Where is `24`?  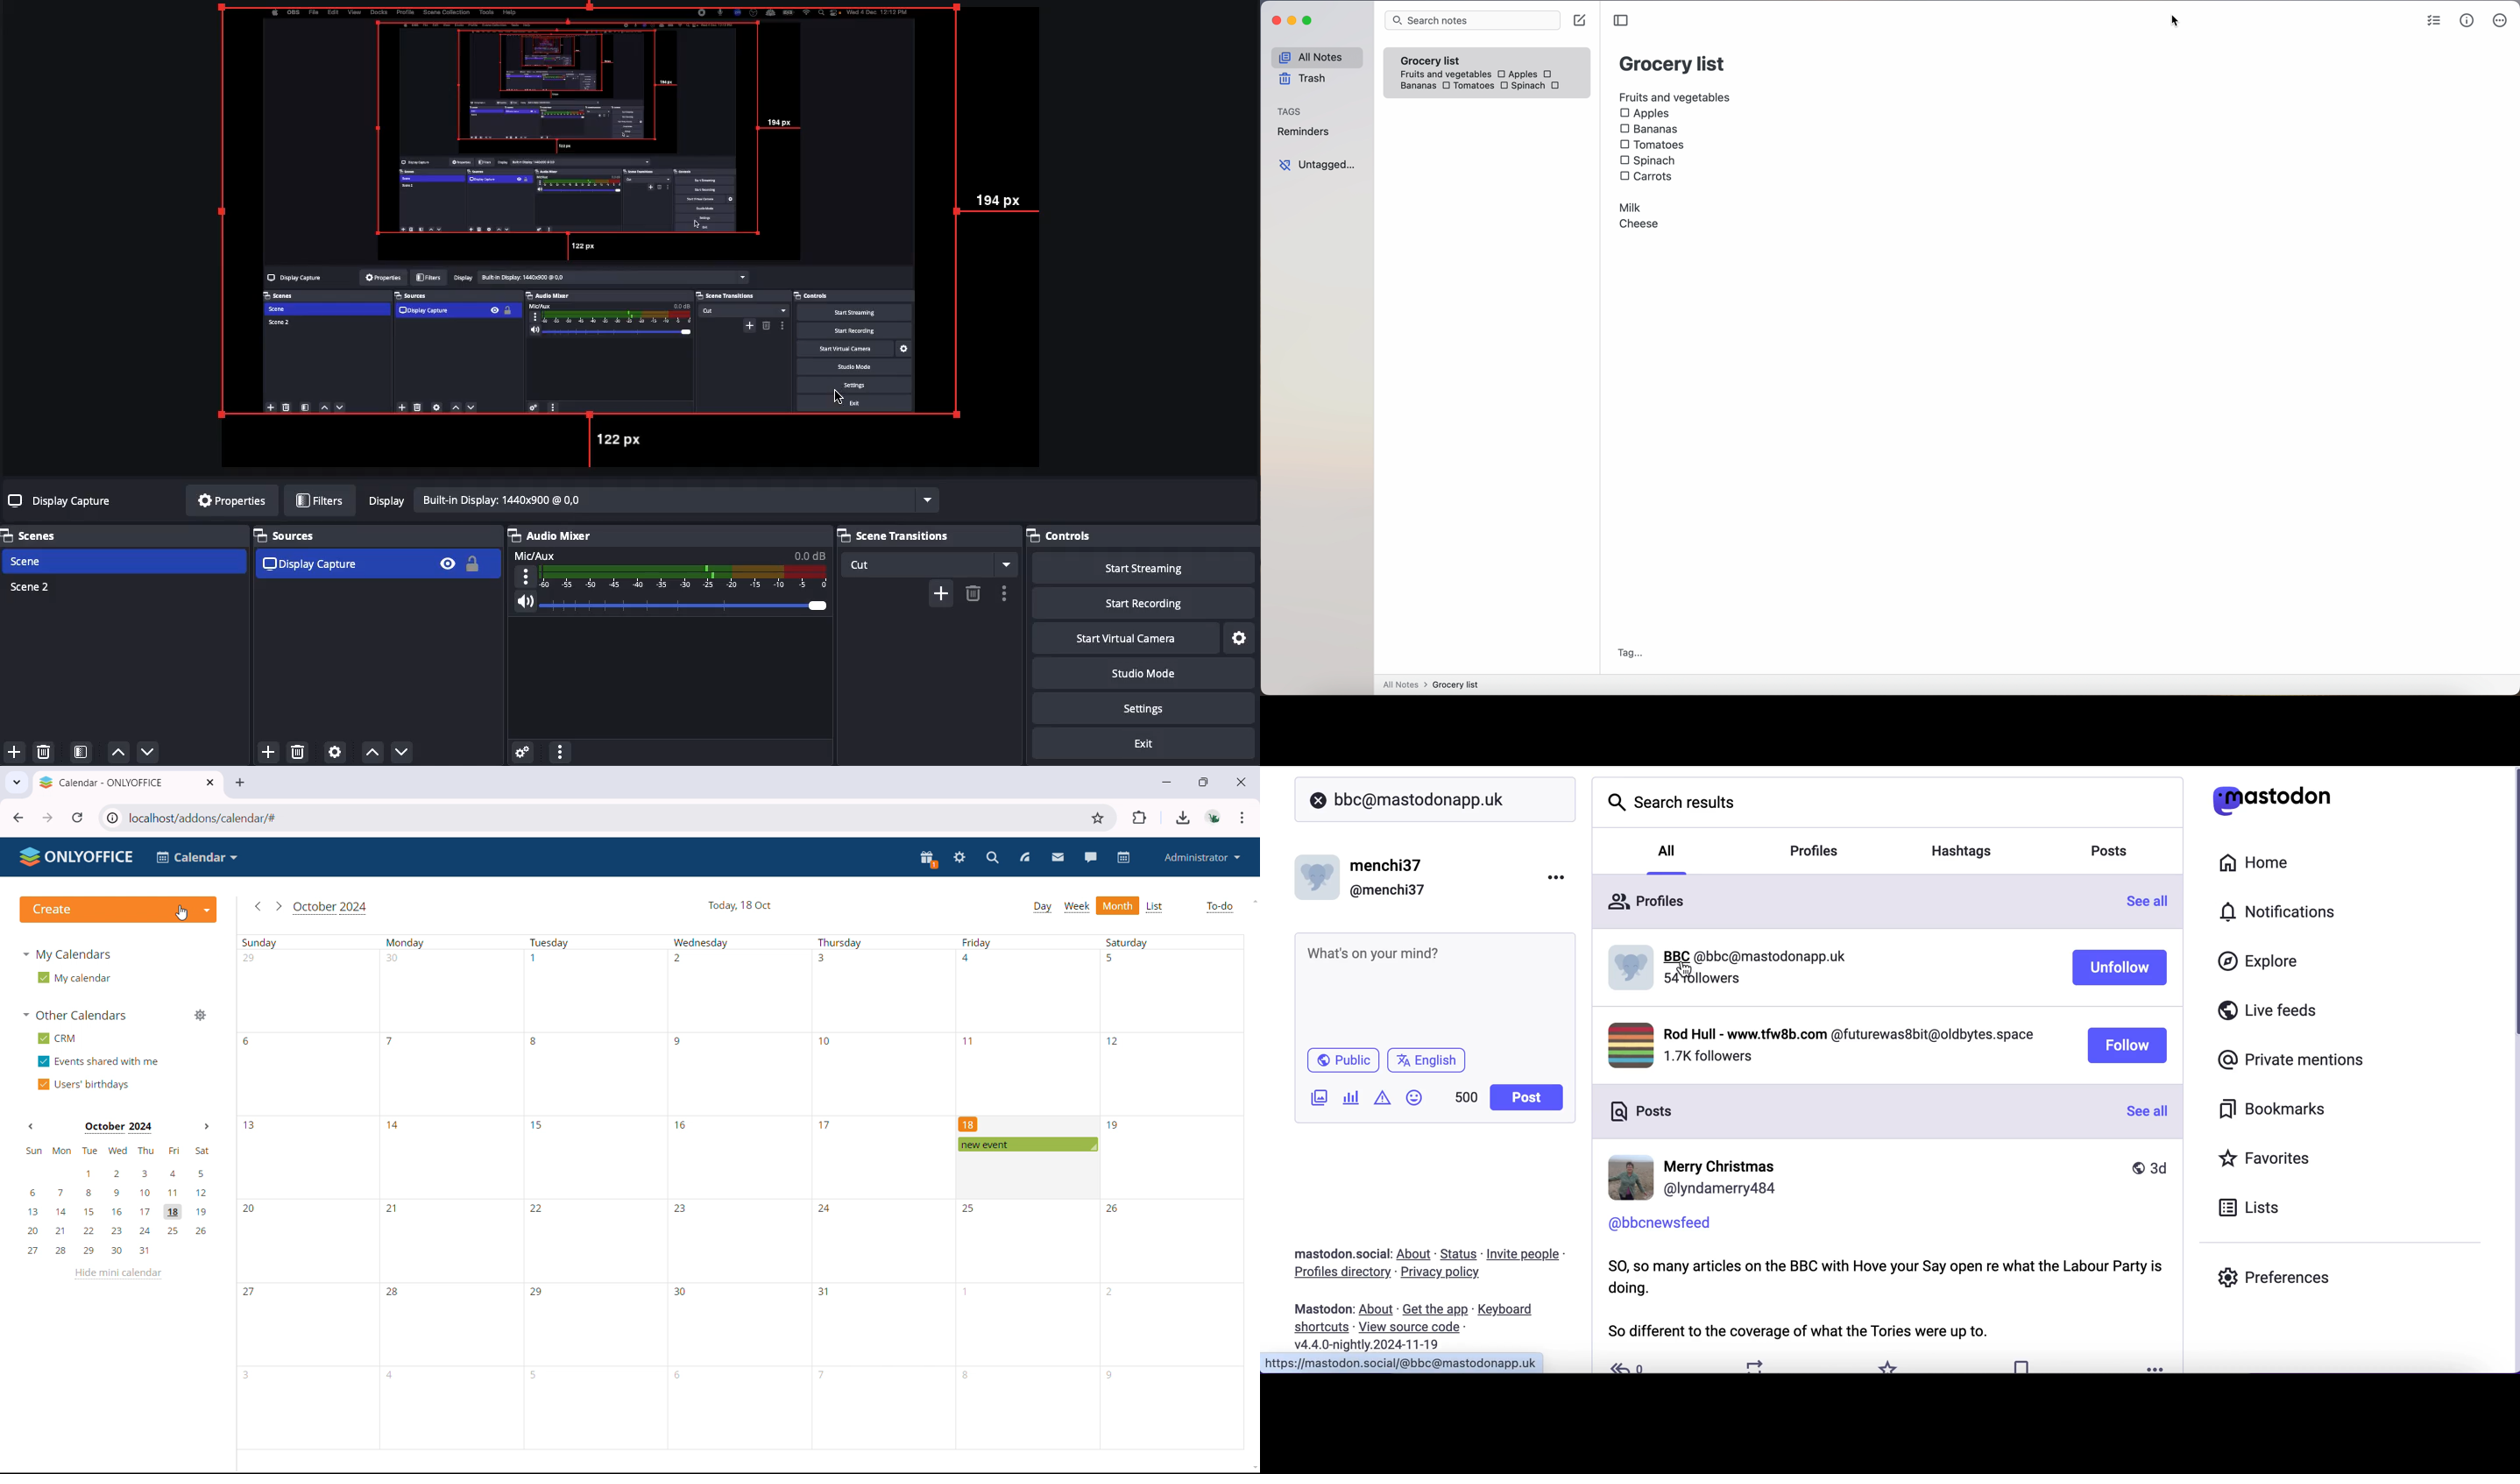
24 is located at coordinates (824, 1210).